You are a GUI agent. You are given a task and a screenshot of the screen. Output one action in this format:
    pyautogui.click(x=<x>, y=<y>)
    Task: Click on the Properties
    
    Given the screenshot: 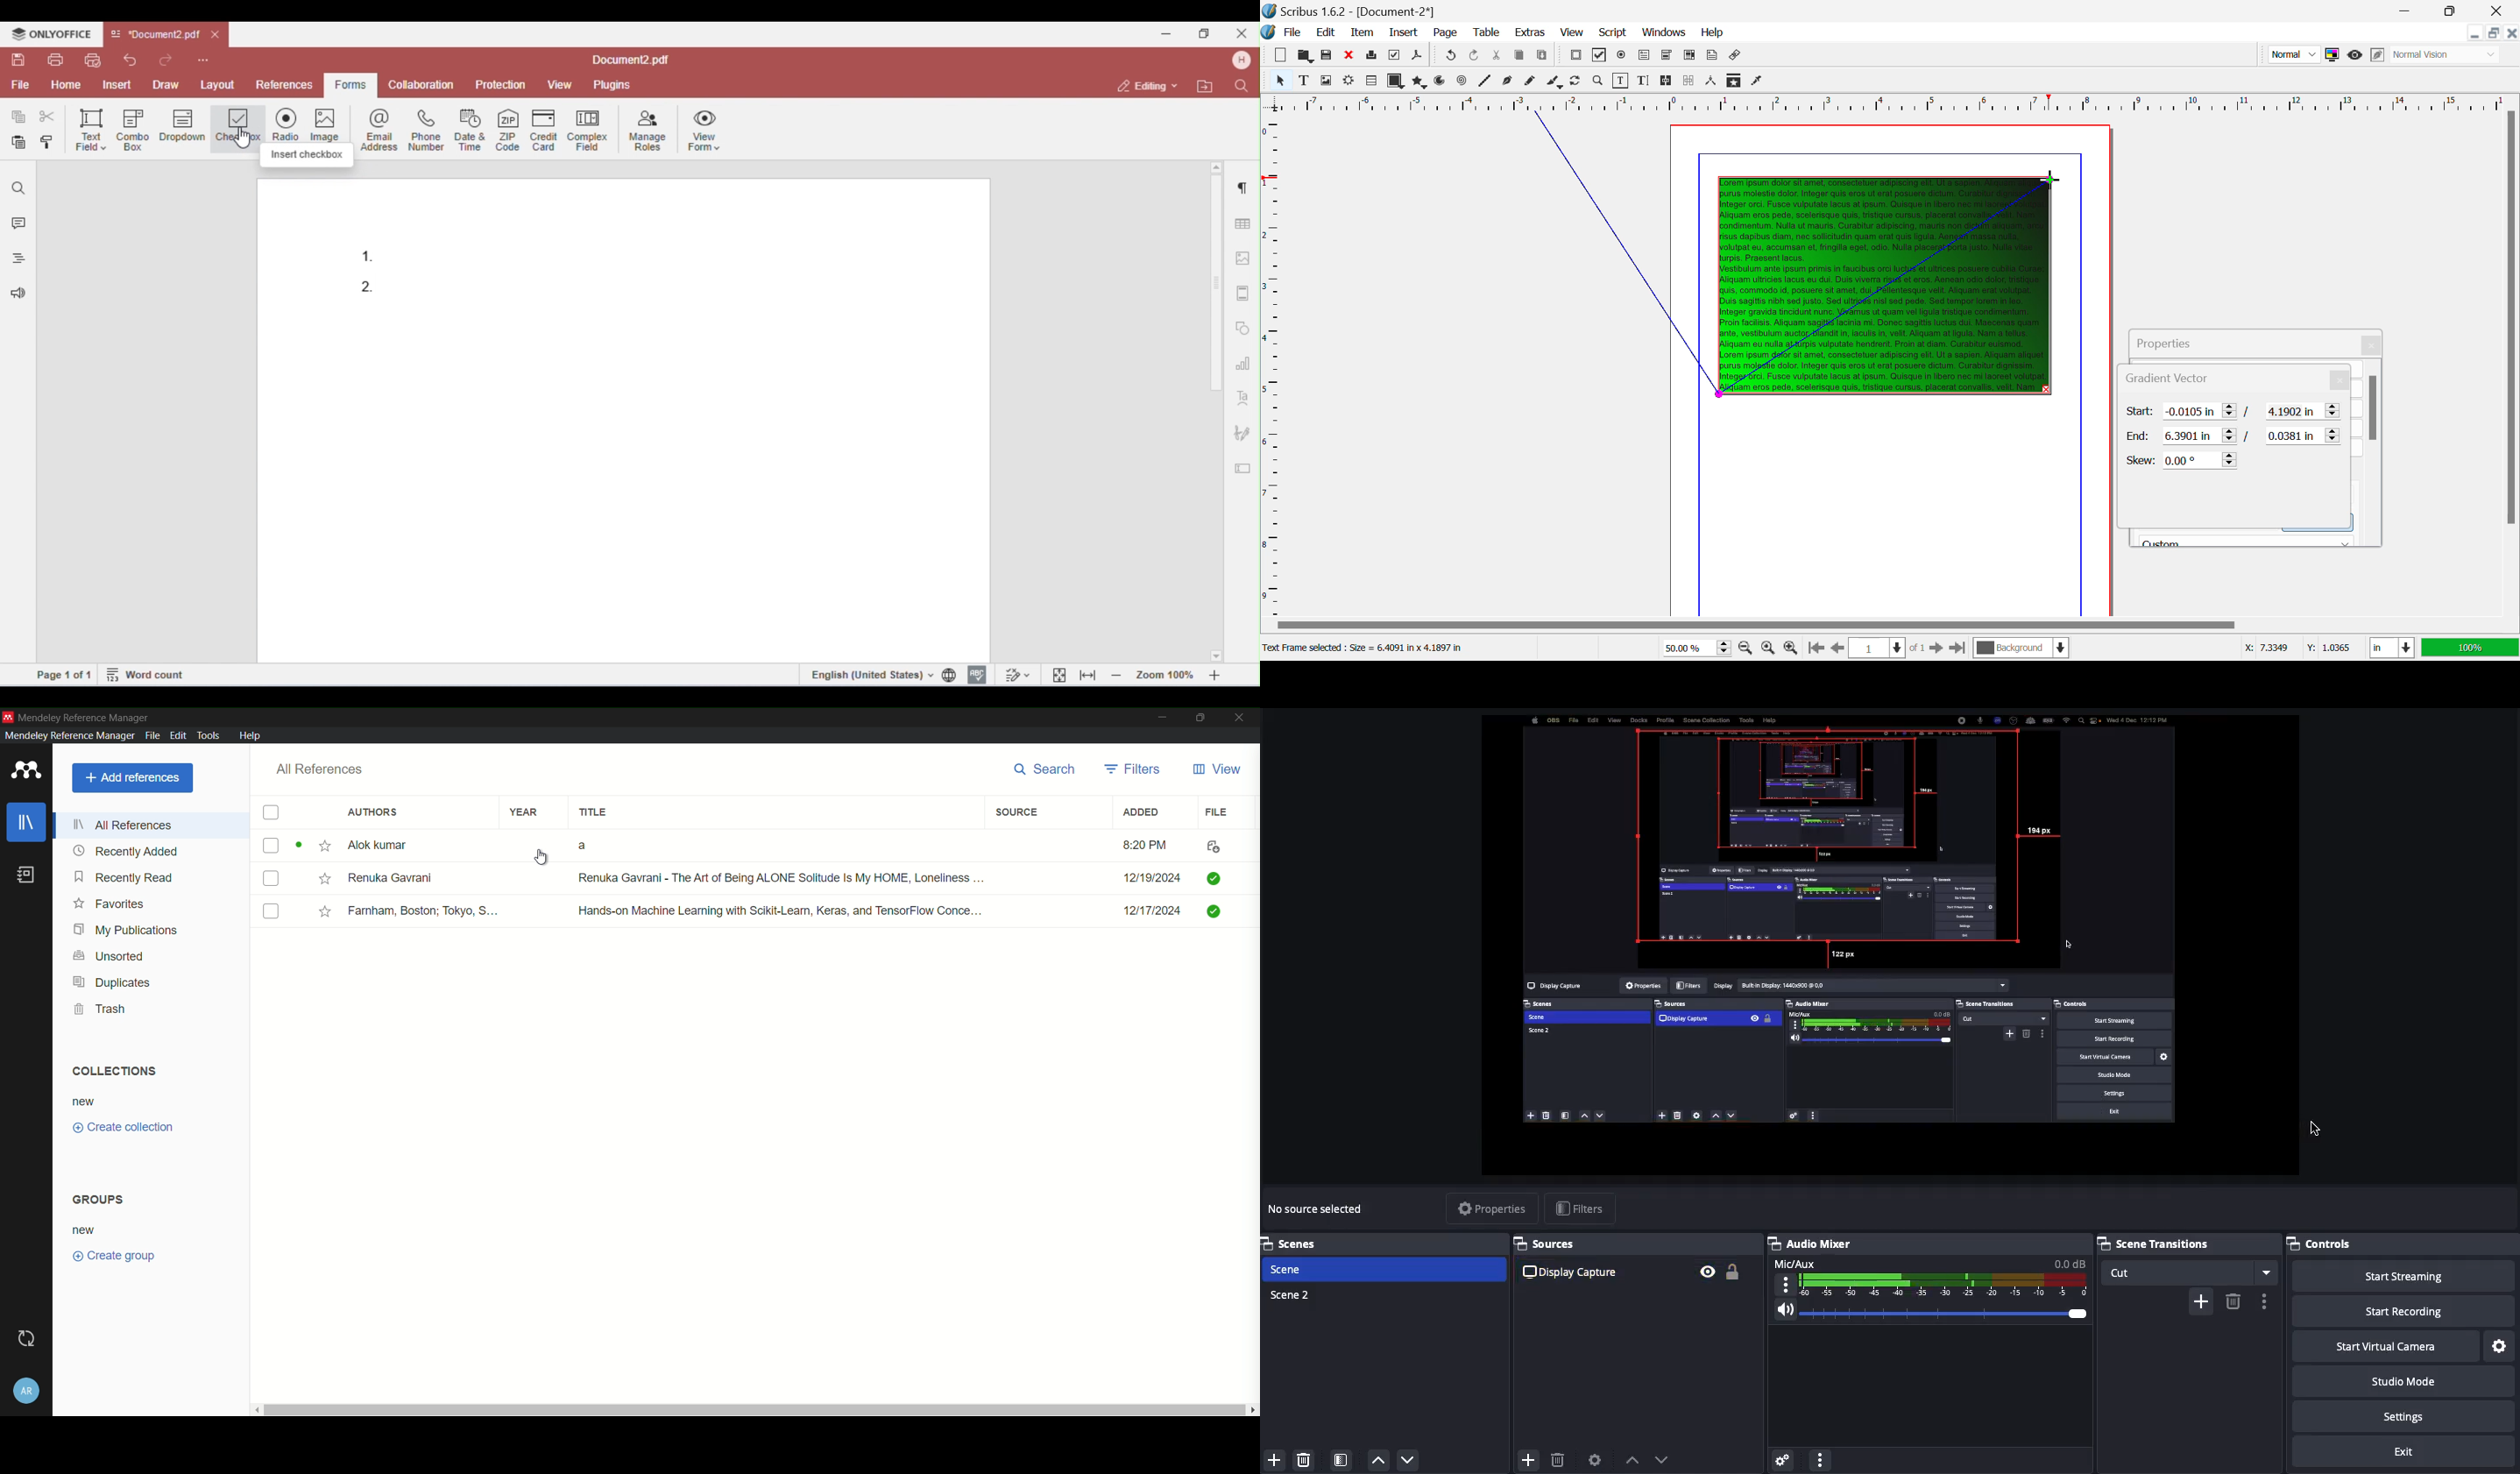 What is the action you would take?
    pyautogui.click(x=1487, y=1208)
    